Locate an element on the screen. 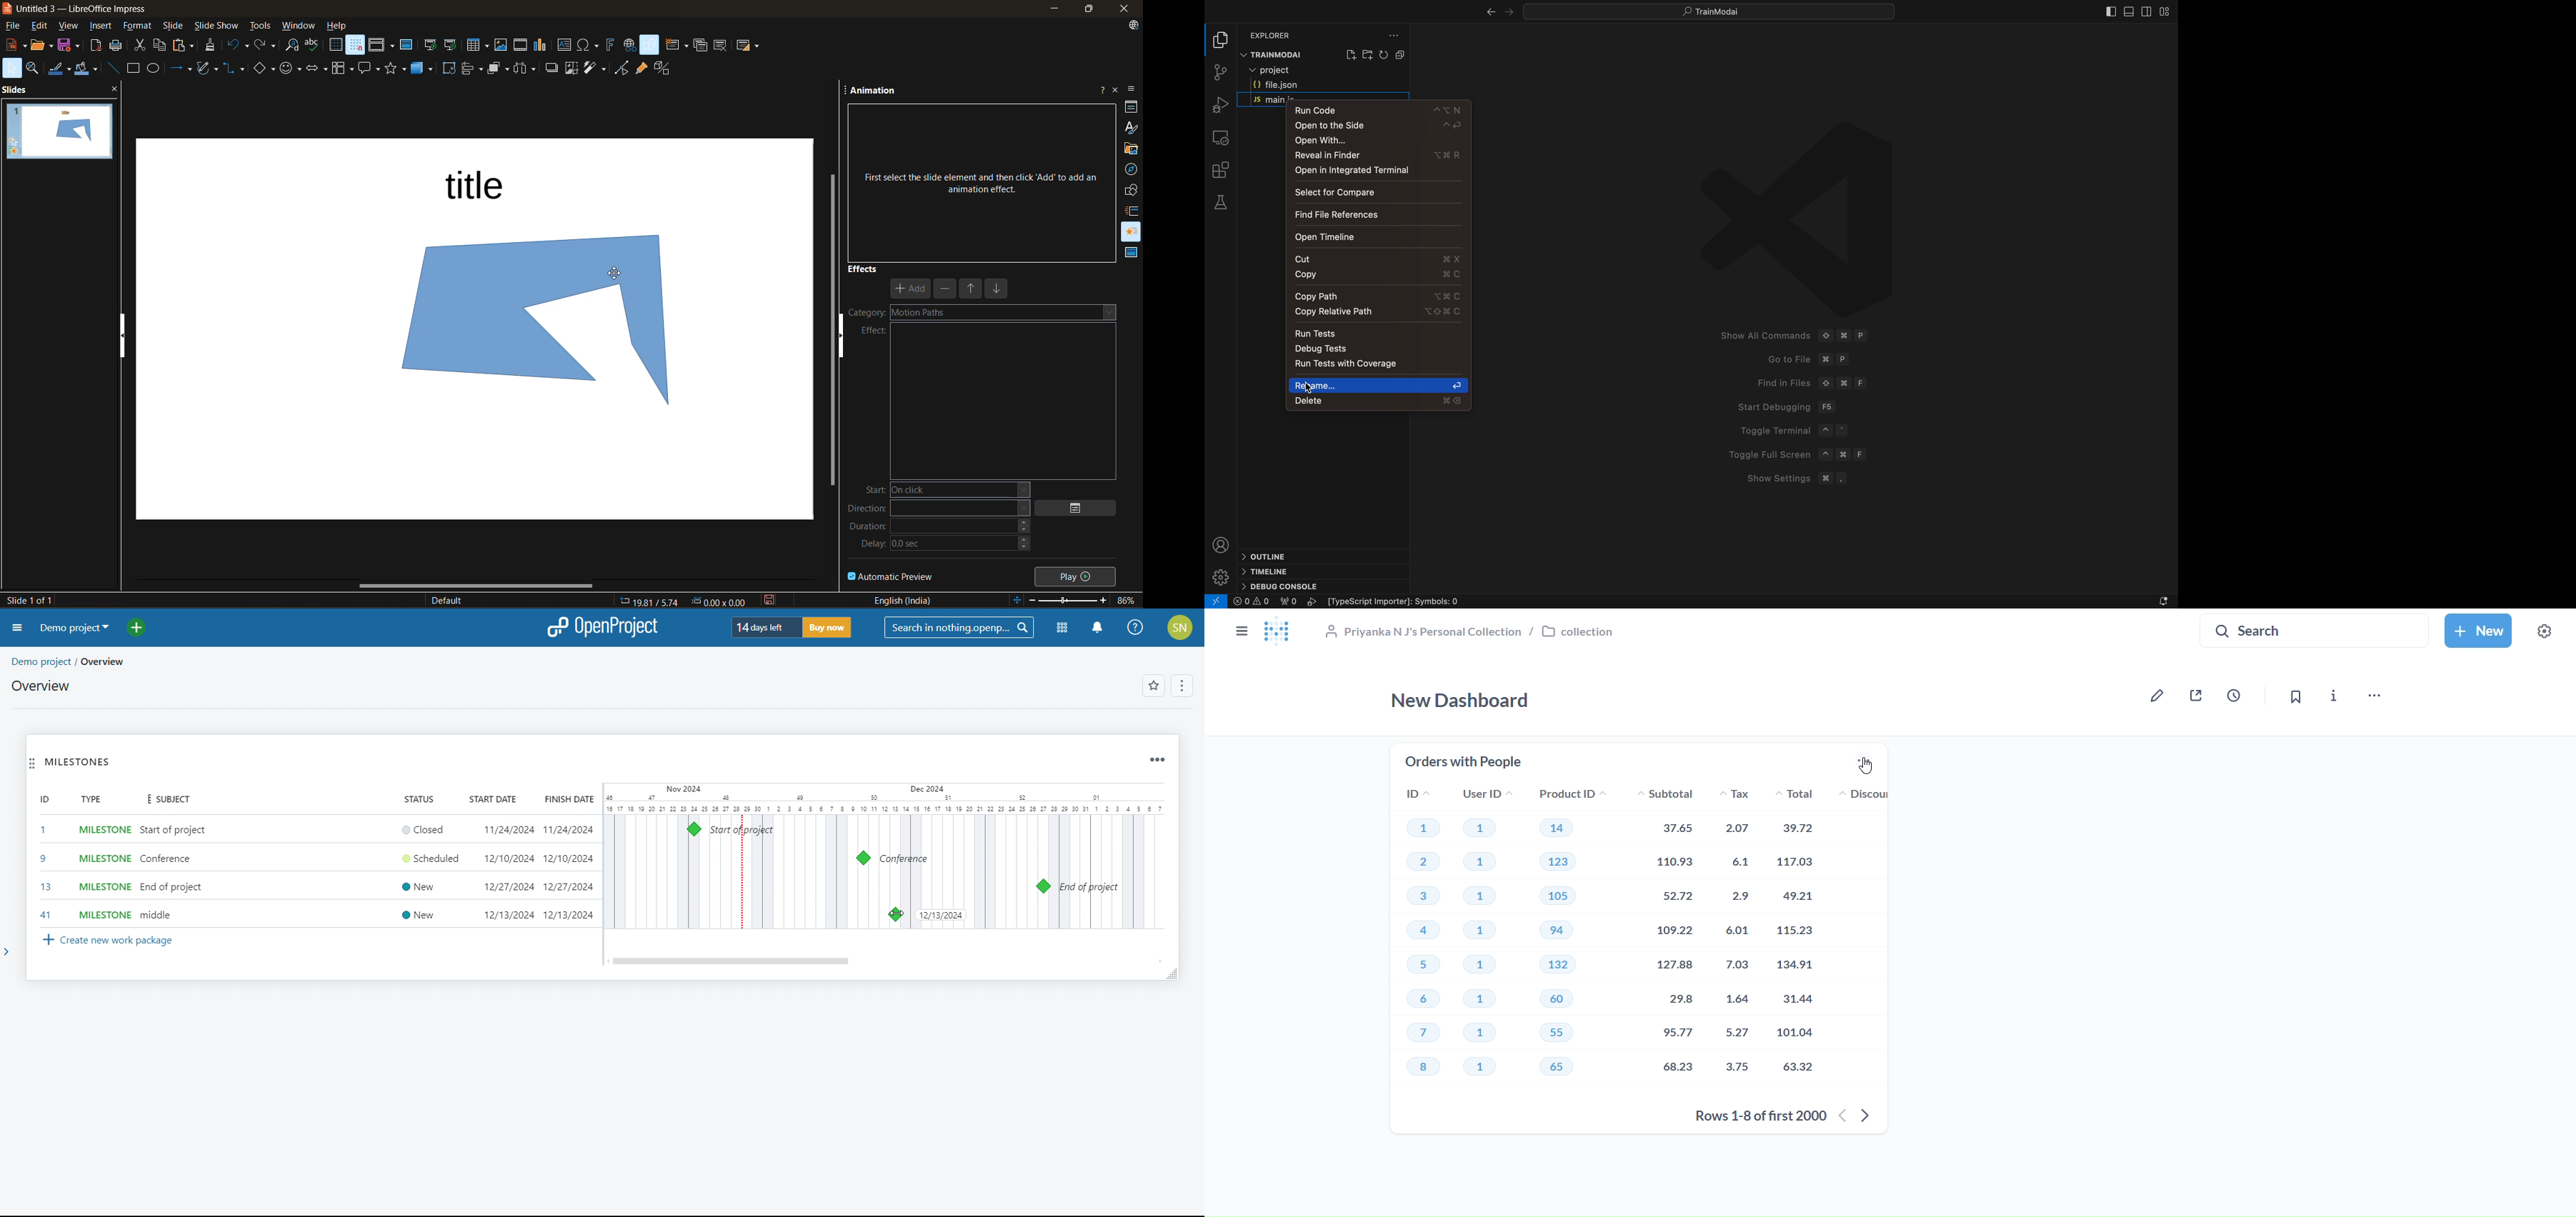  print is located at coordinates (120, 46).